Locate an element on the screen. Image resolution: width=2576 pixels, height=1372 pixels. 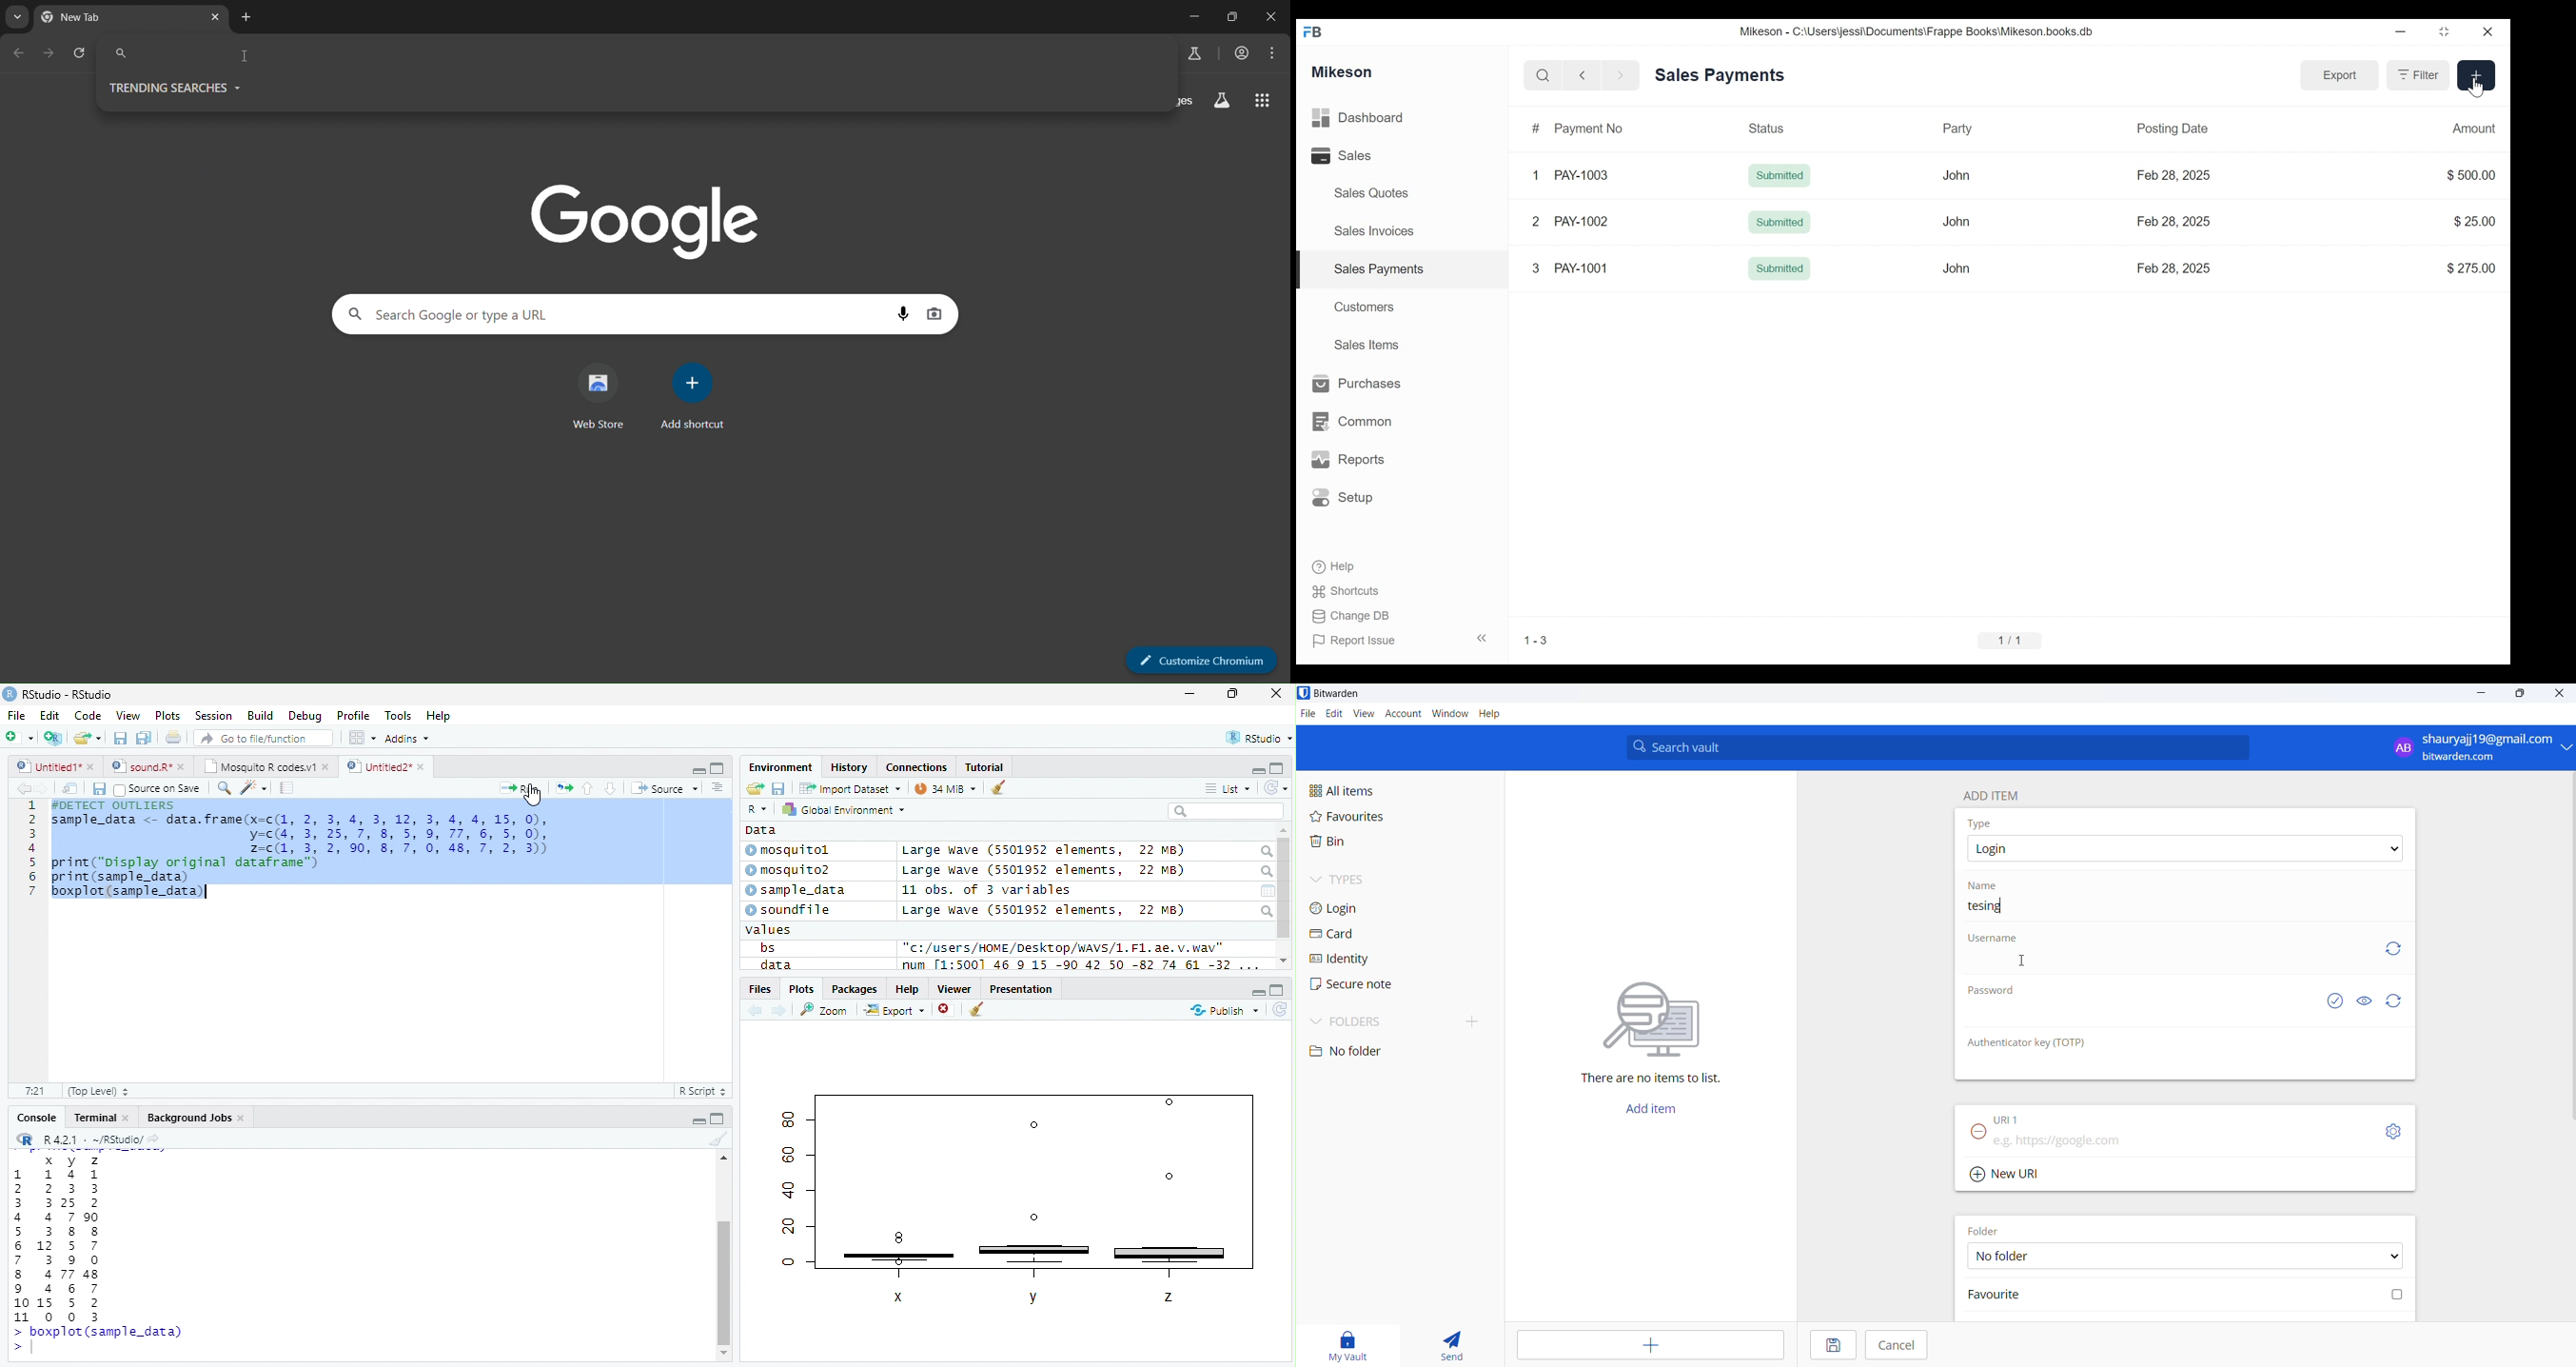
Terminal is located at coordinates (99, 1118).